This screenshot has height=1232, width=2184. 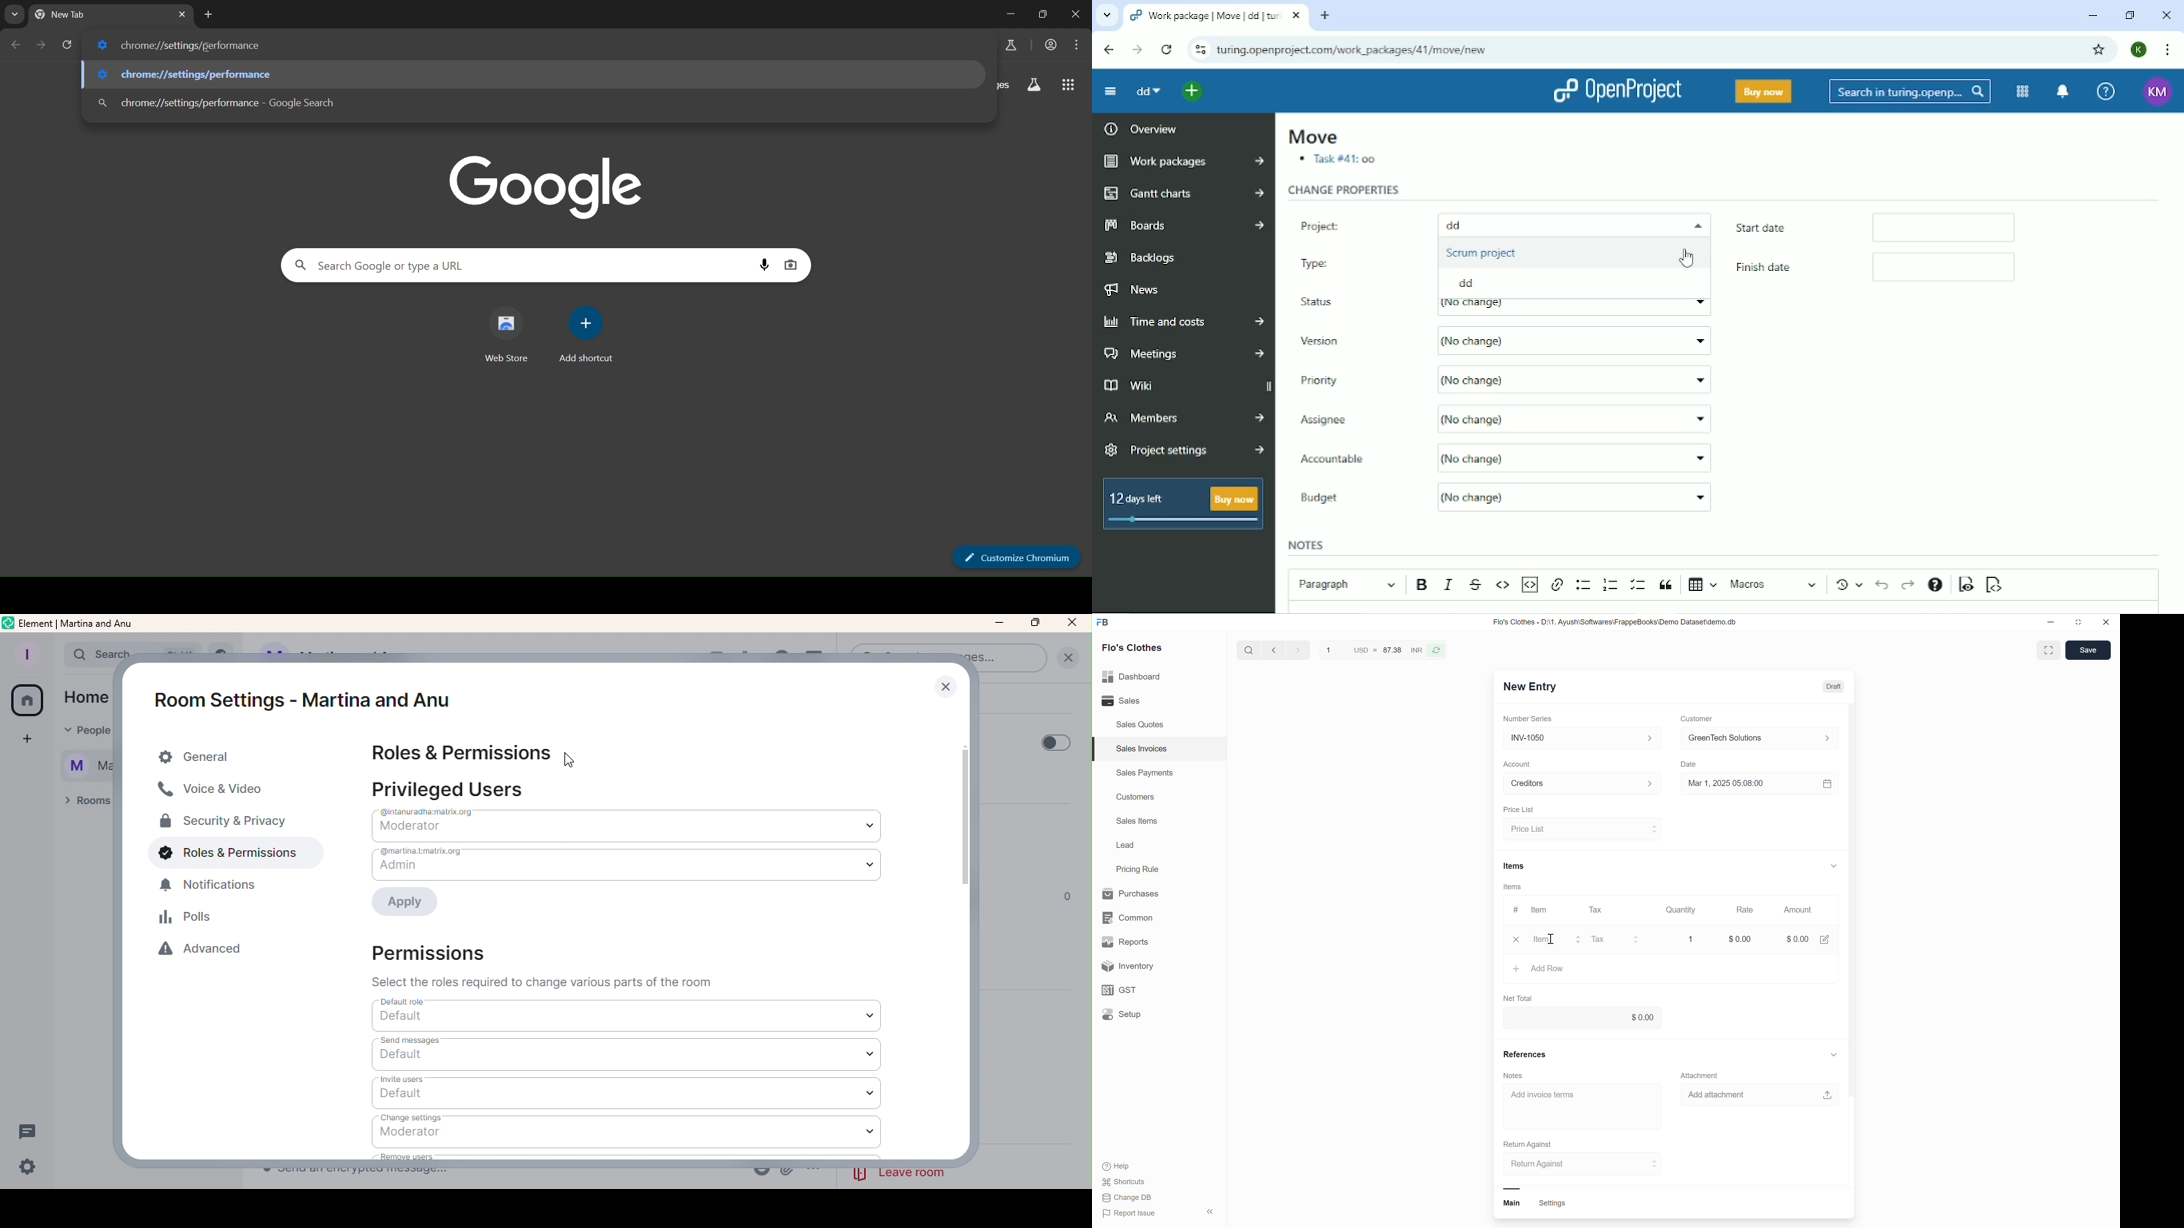 I want to click on Invite Users, so click(x=628, y=1092).